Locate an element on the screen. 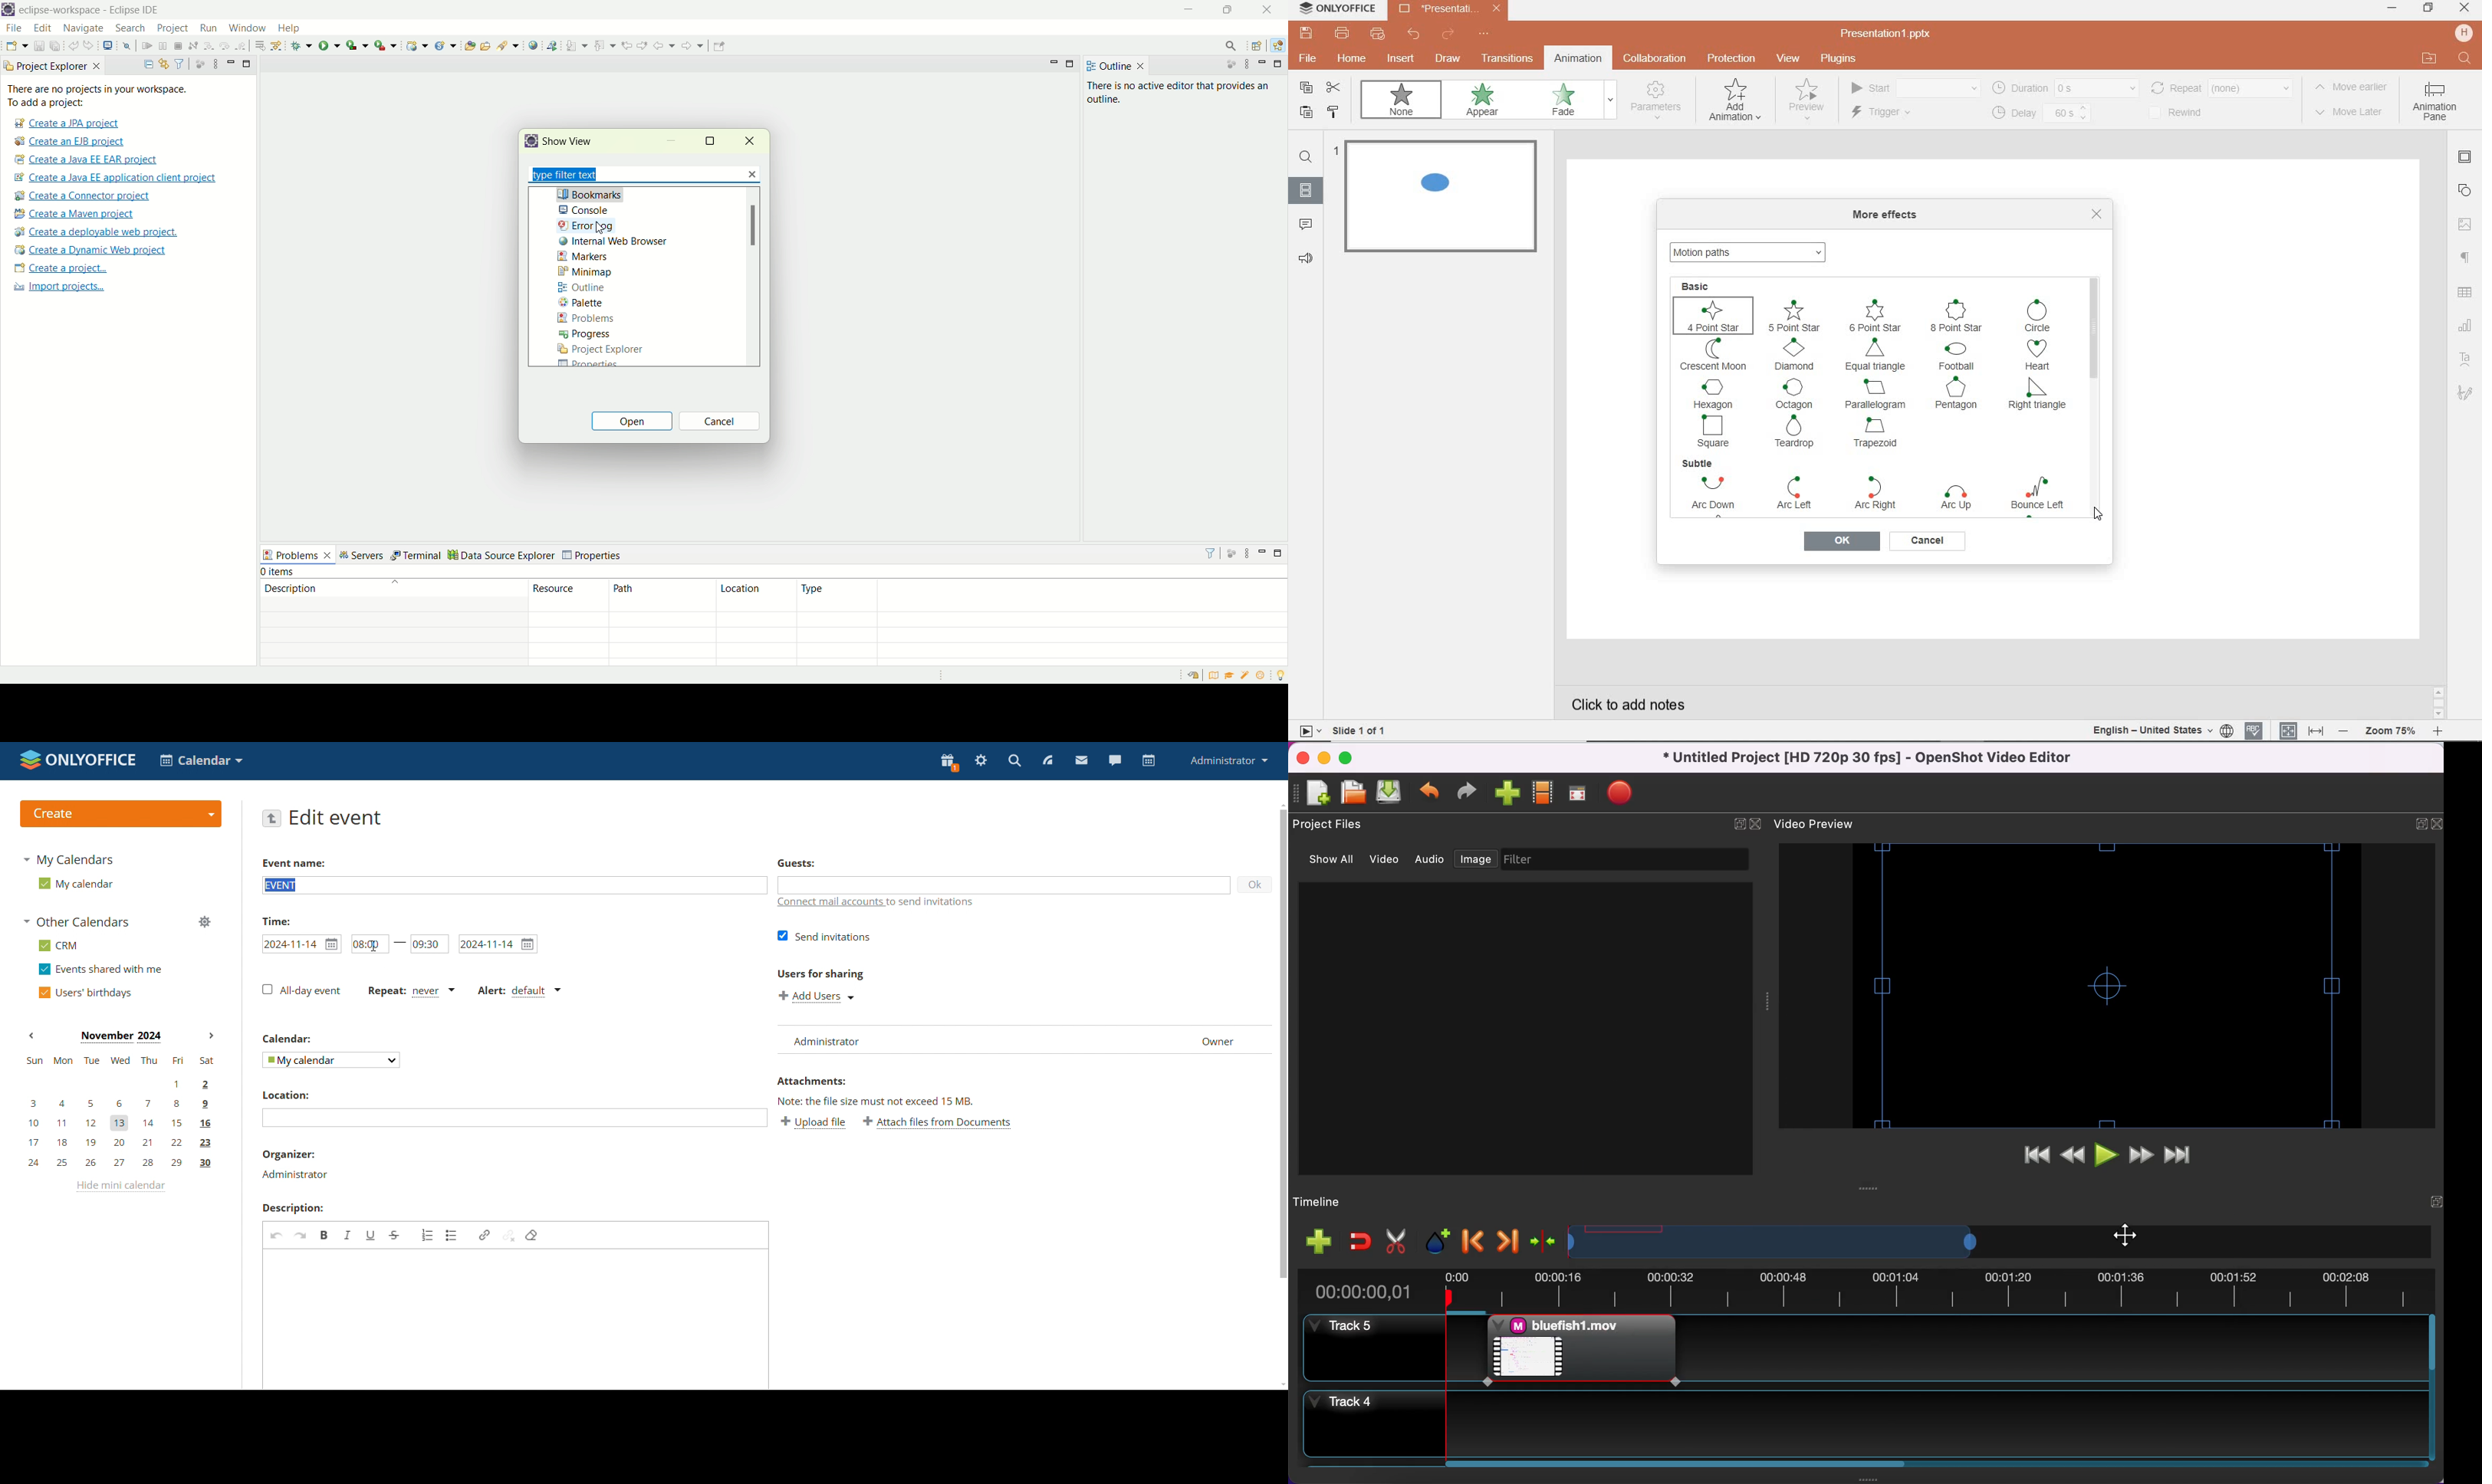  slide1 is located at coordinates (1445, 199).